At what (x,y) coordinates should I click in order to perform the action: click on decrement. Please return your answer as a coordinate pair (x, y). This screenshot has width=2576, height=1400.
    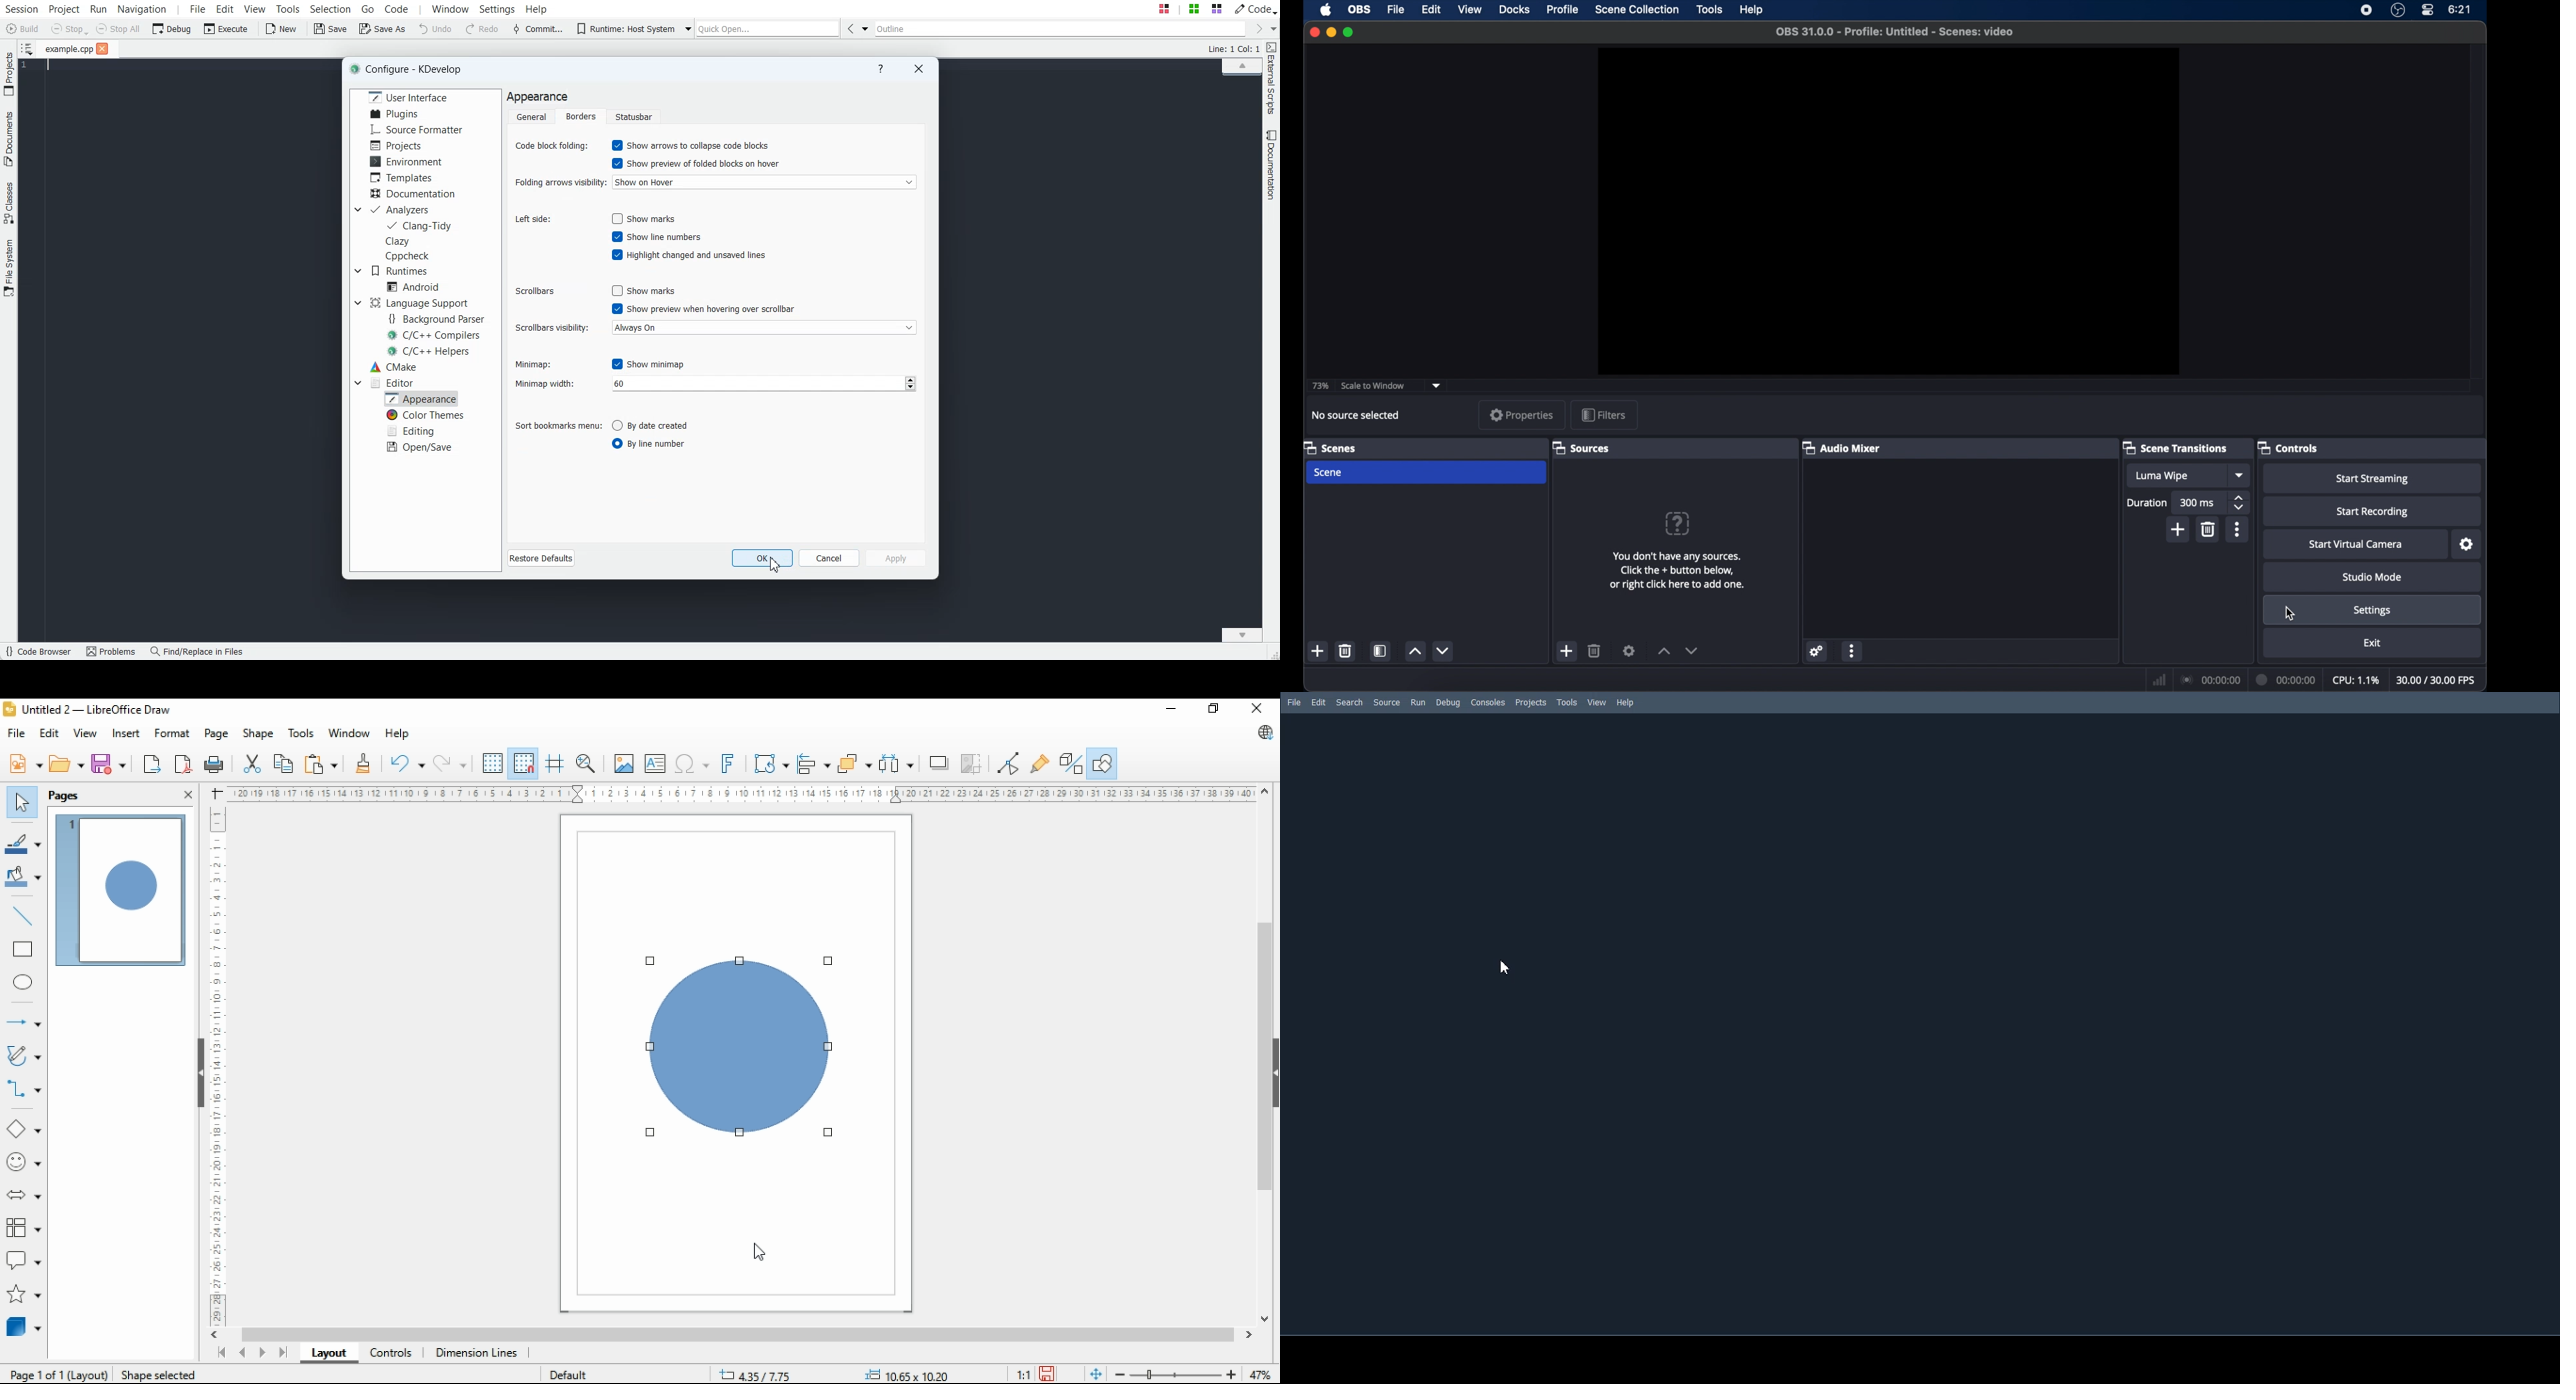
    Looking at the image, I should click on (1693, 650).